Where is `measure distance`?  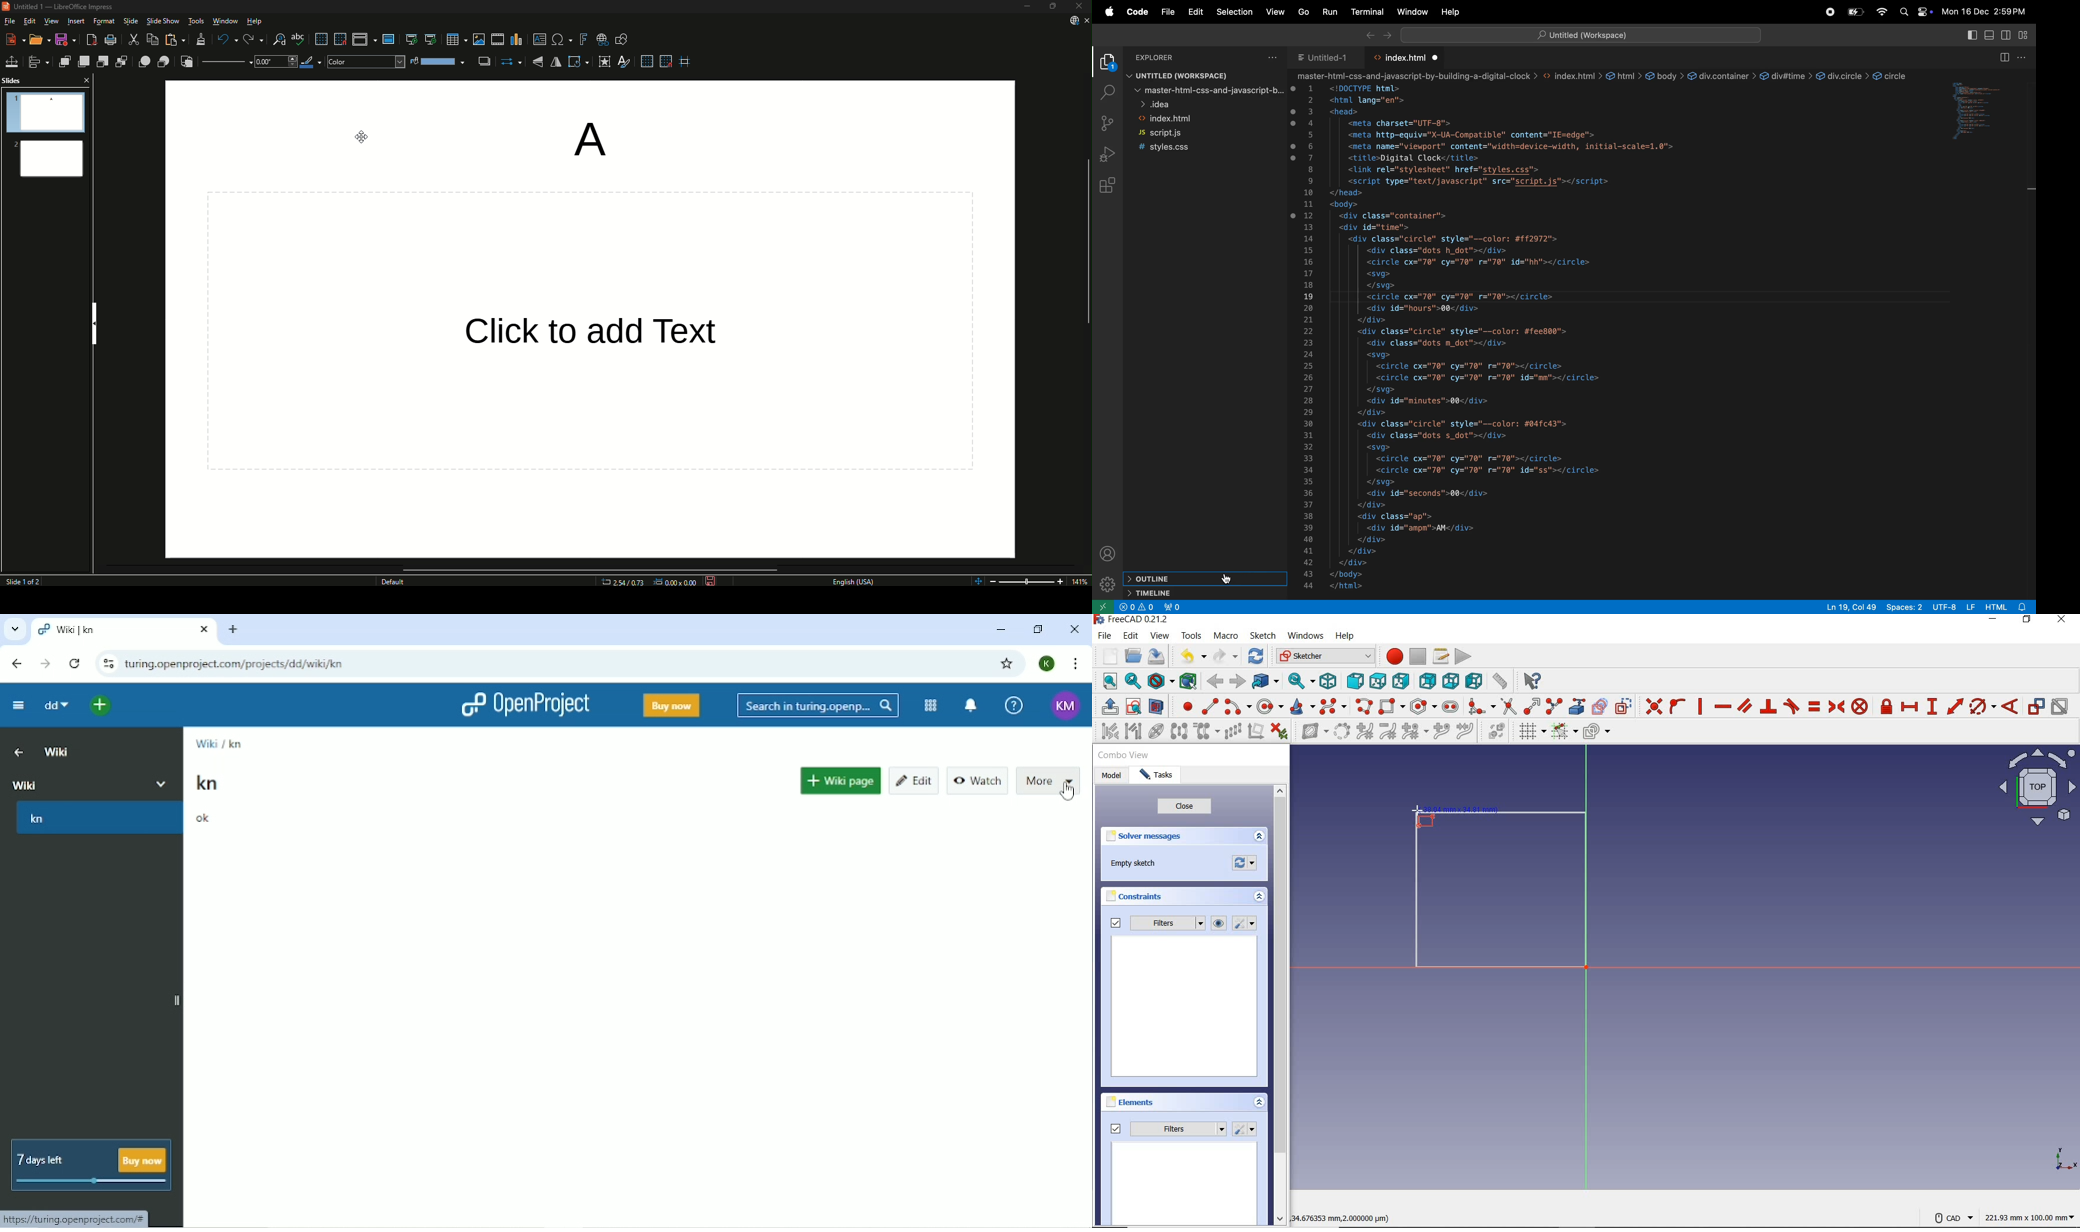 measure distance is located at coordinates (1500, 681).